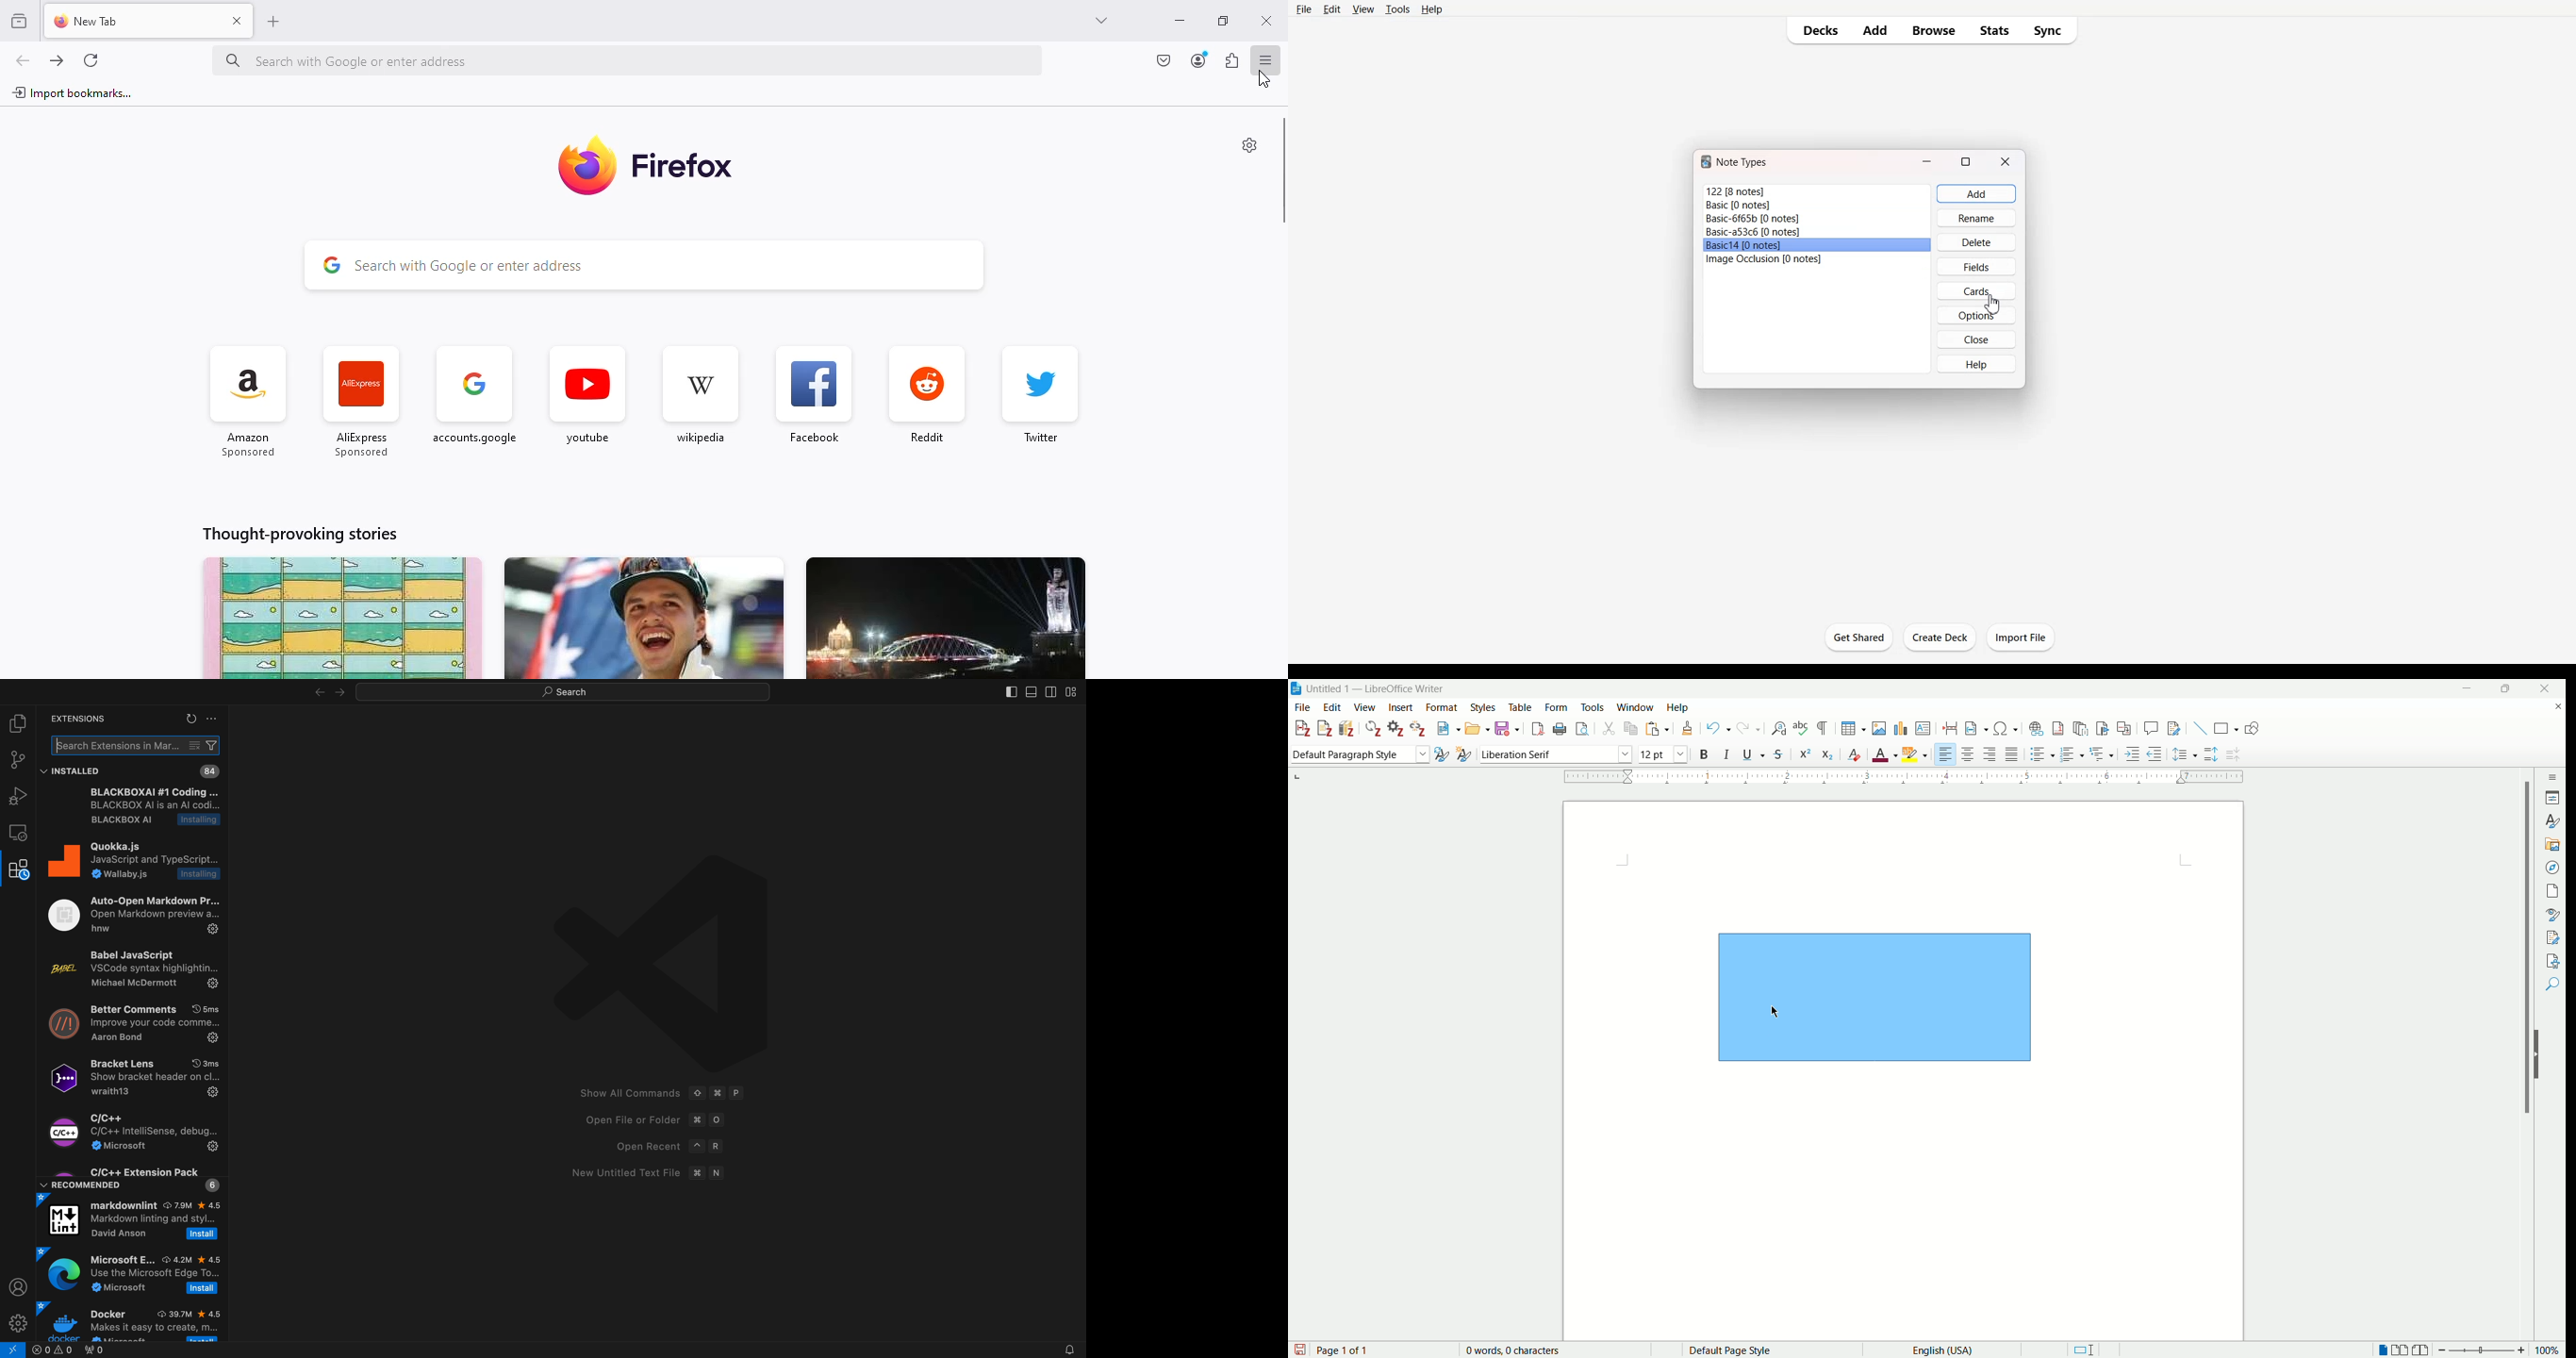 The image size is (2576, 1372). I want to click on ruler, so click(1905, 776).